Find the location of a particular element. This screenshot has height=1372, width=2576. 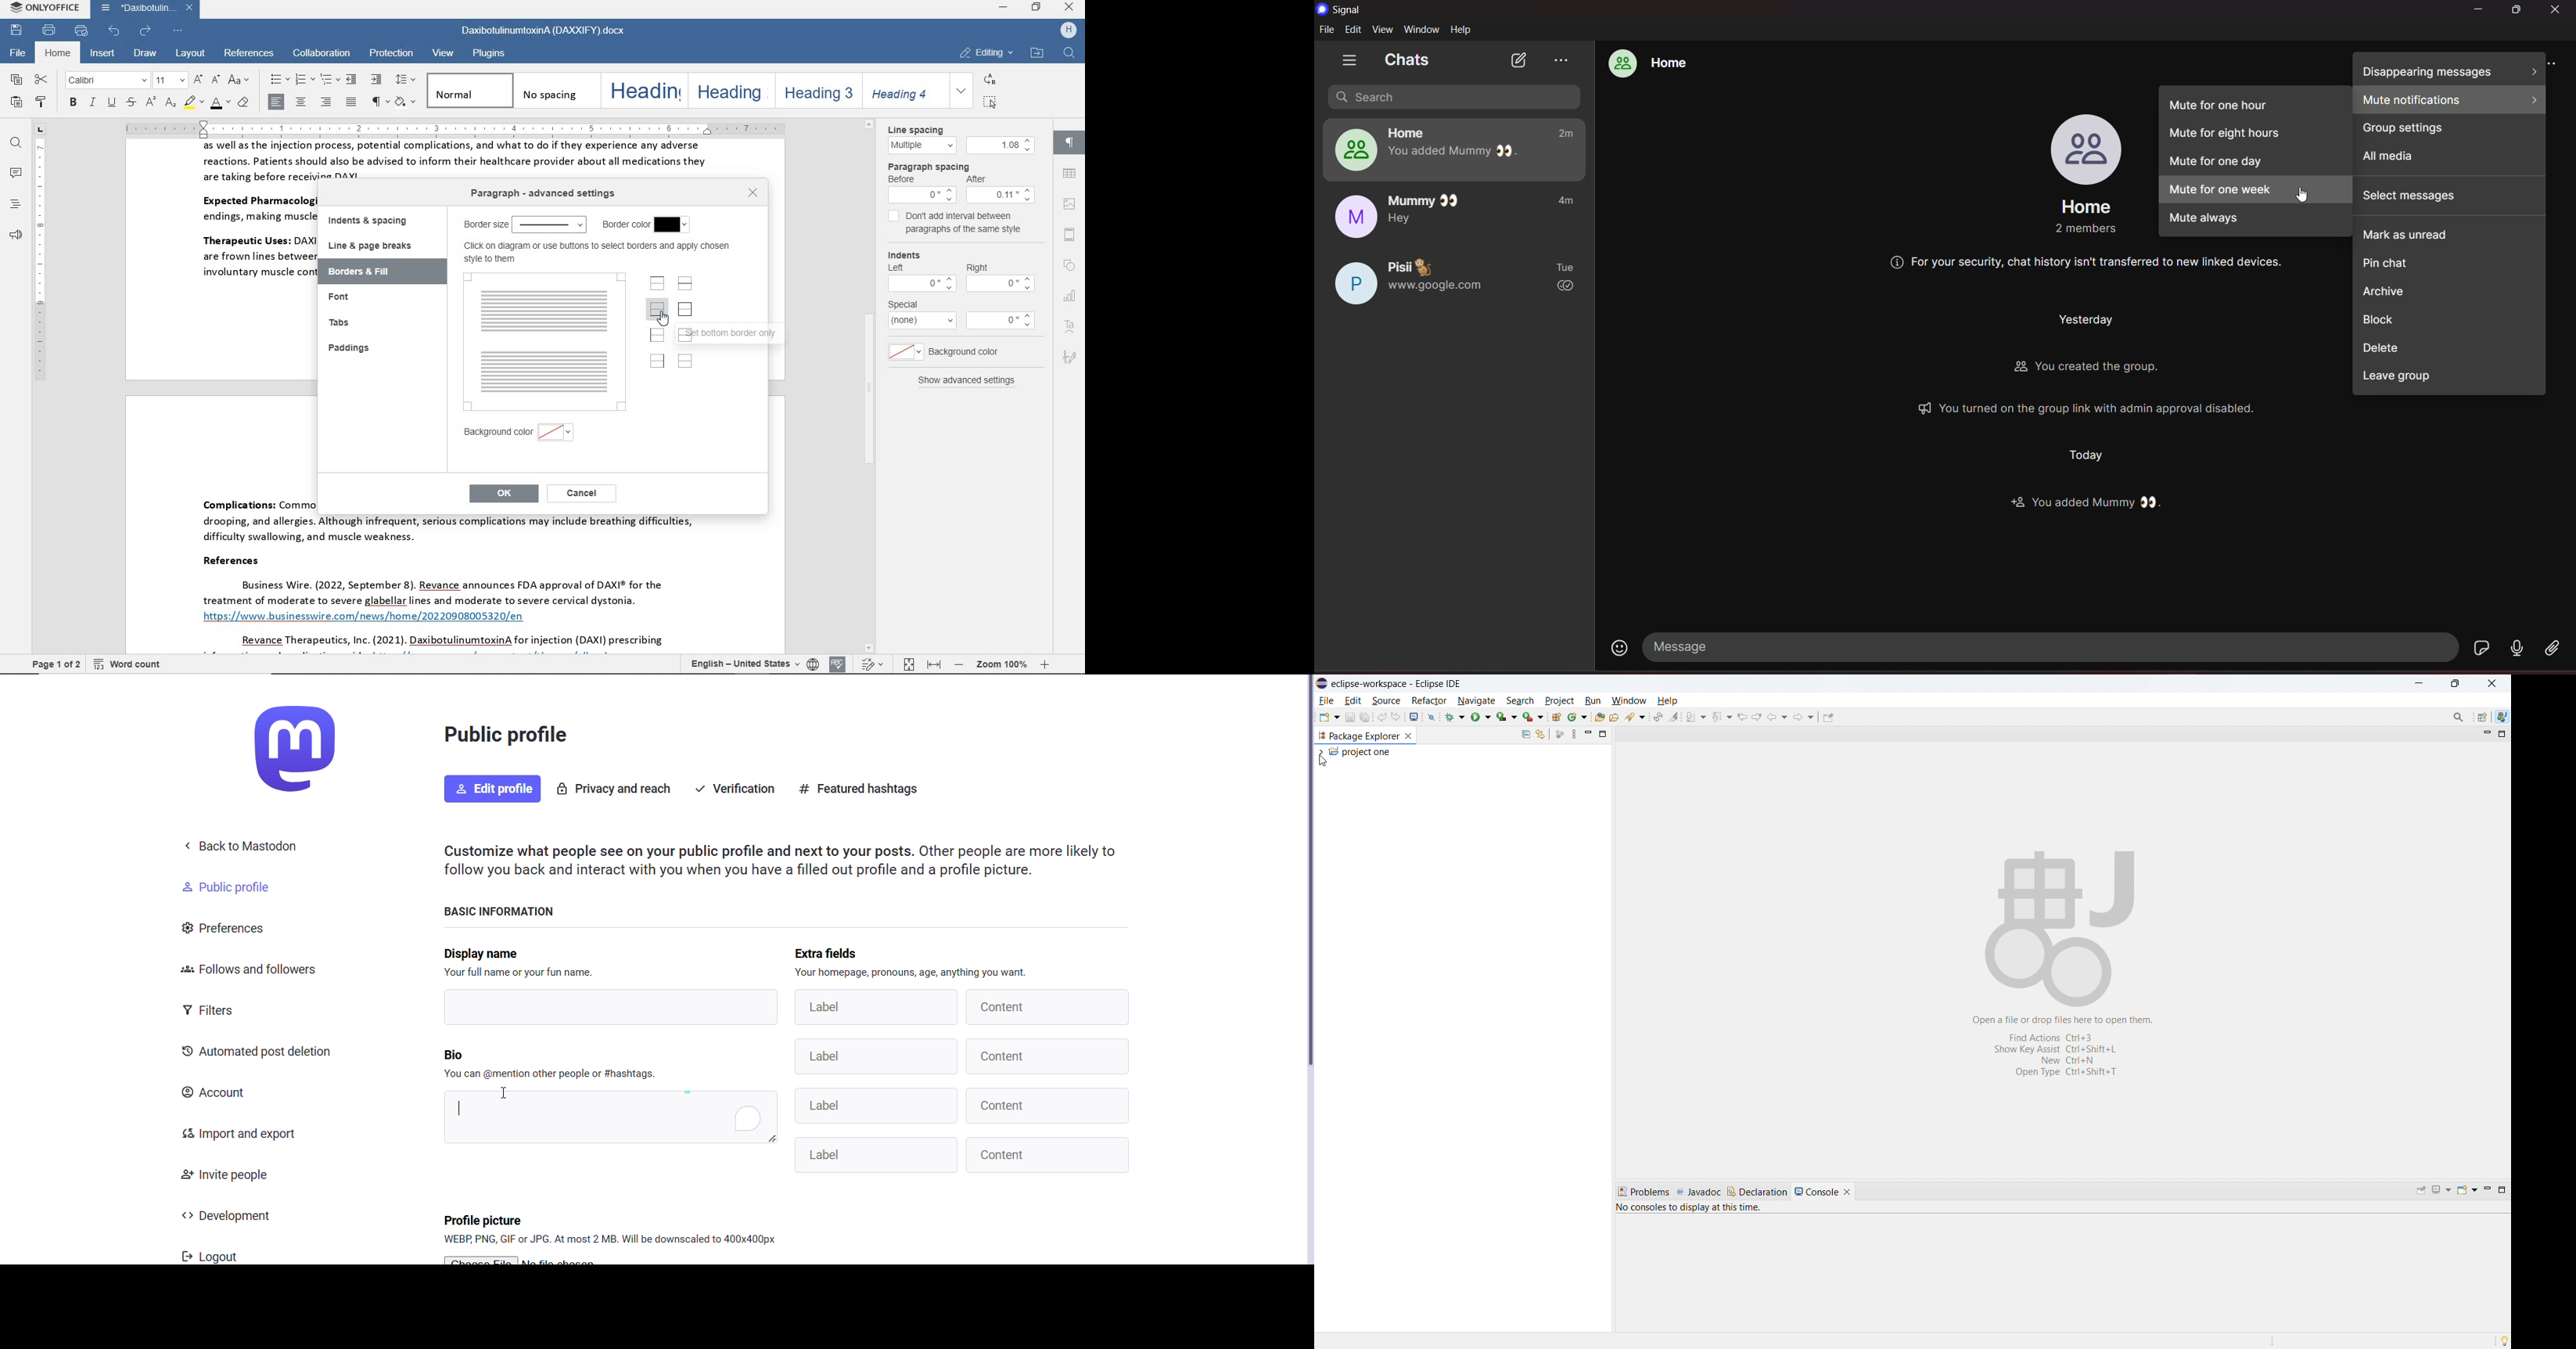

indents & spacing is located at coordinates (371, 223).